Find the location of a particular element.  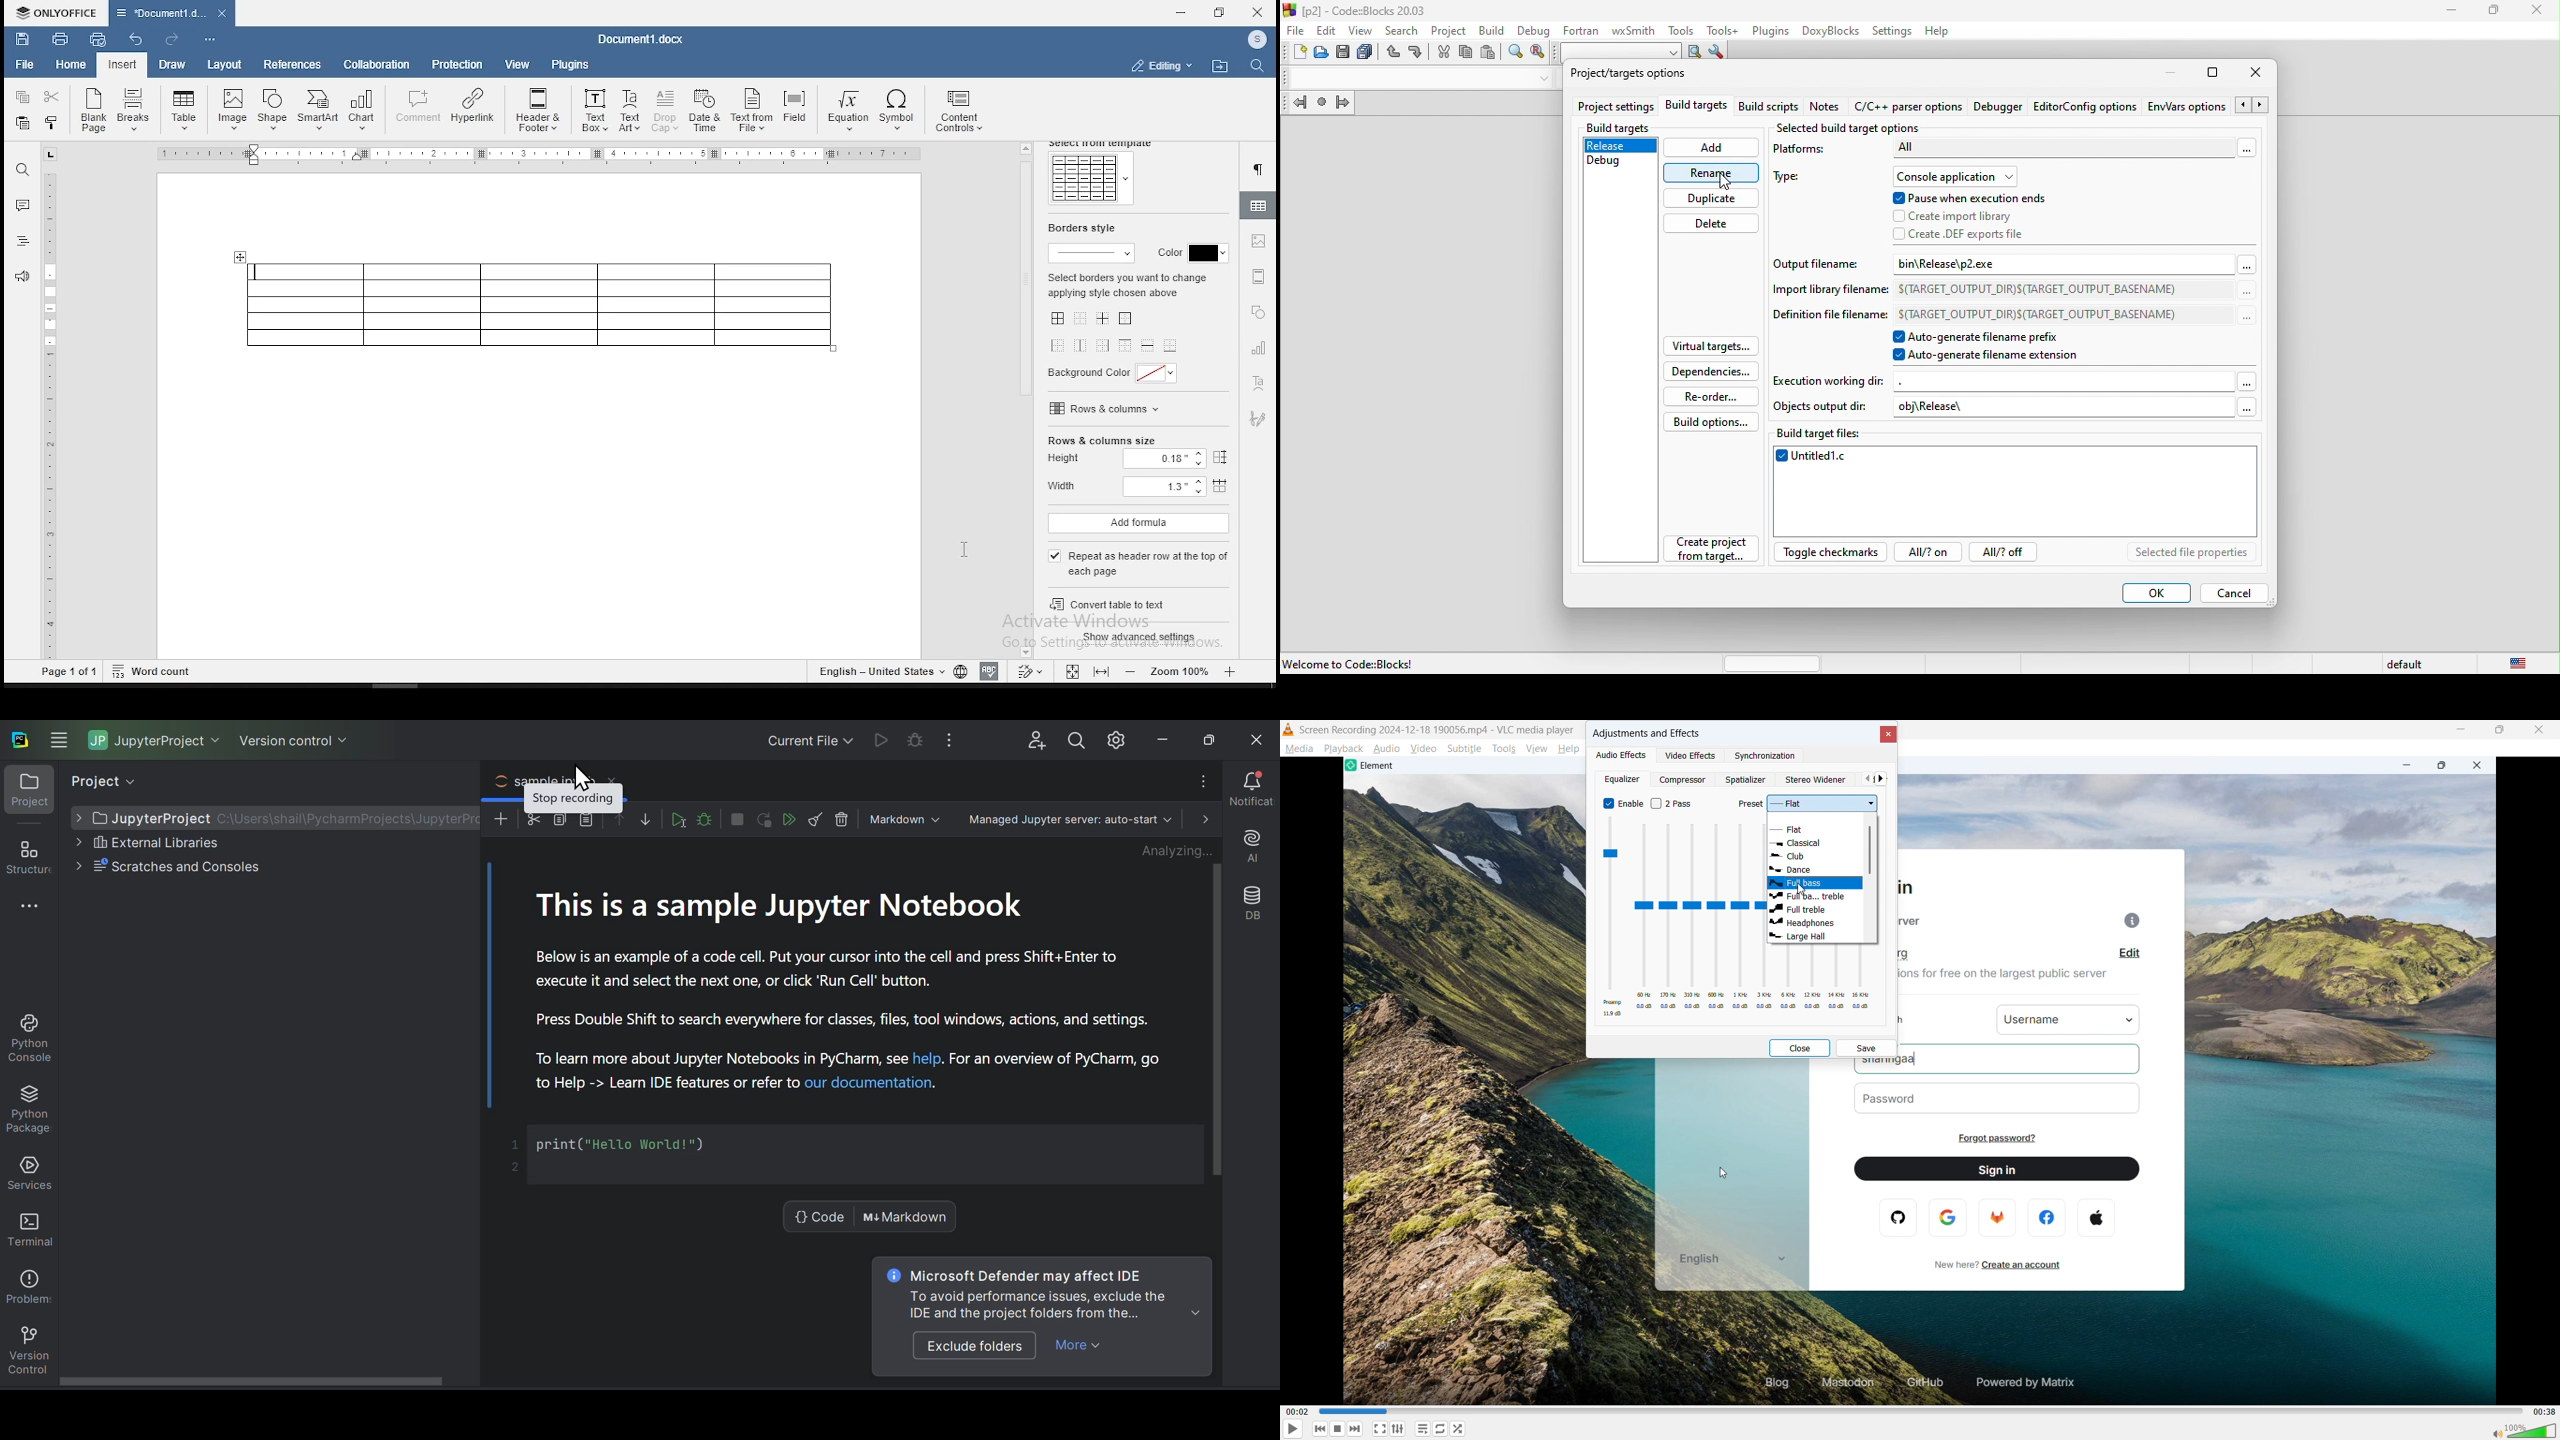

Adjust 500 Hertz  is located at coordinates (1717, 918).